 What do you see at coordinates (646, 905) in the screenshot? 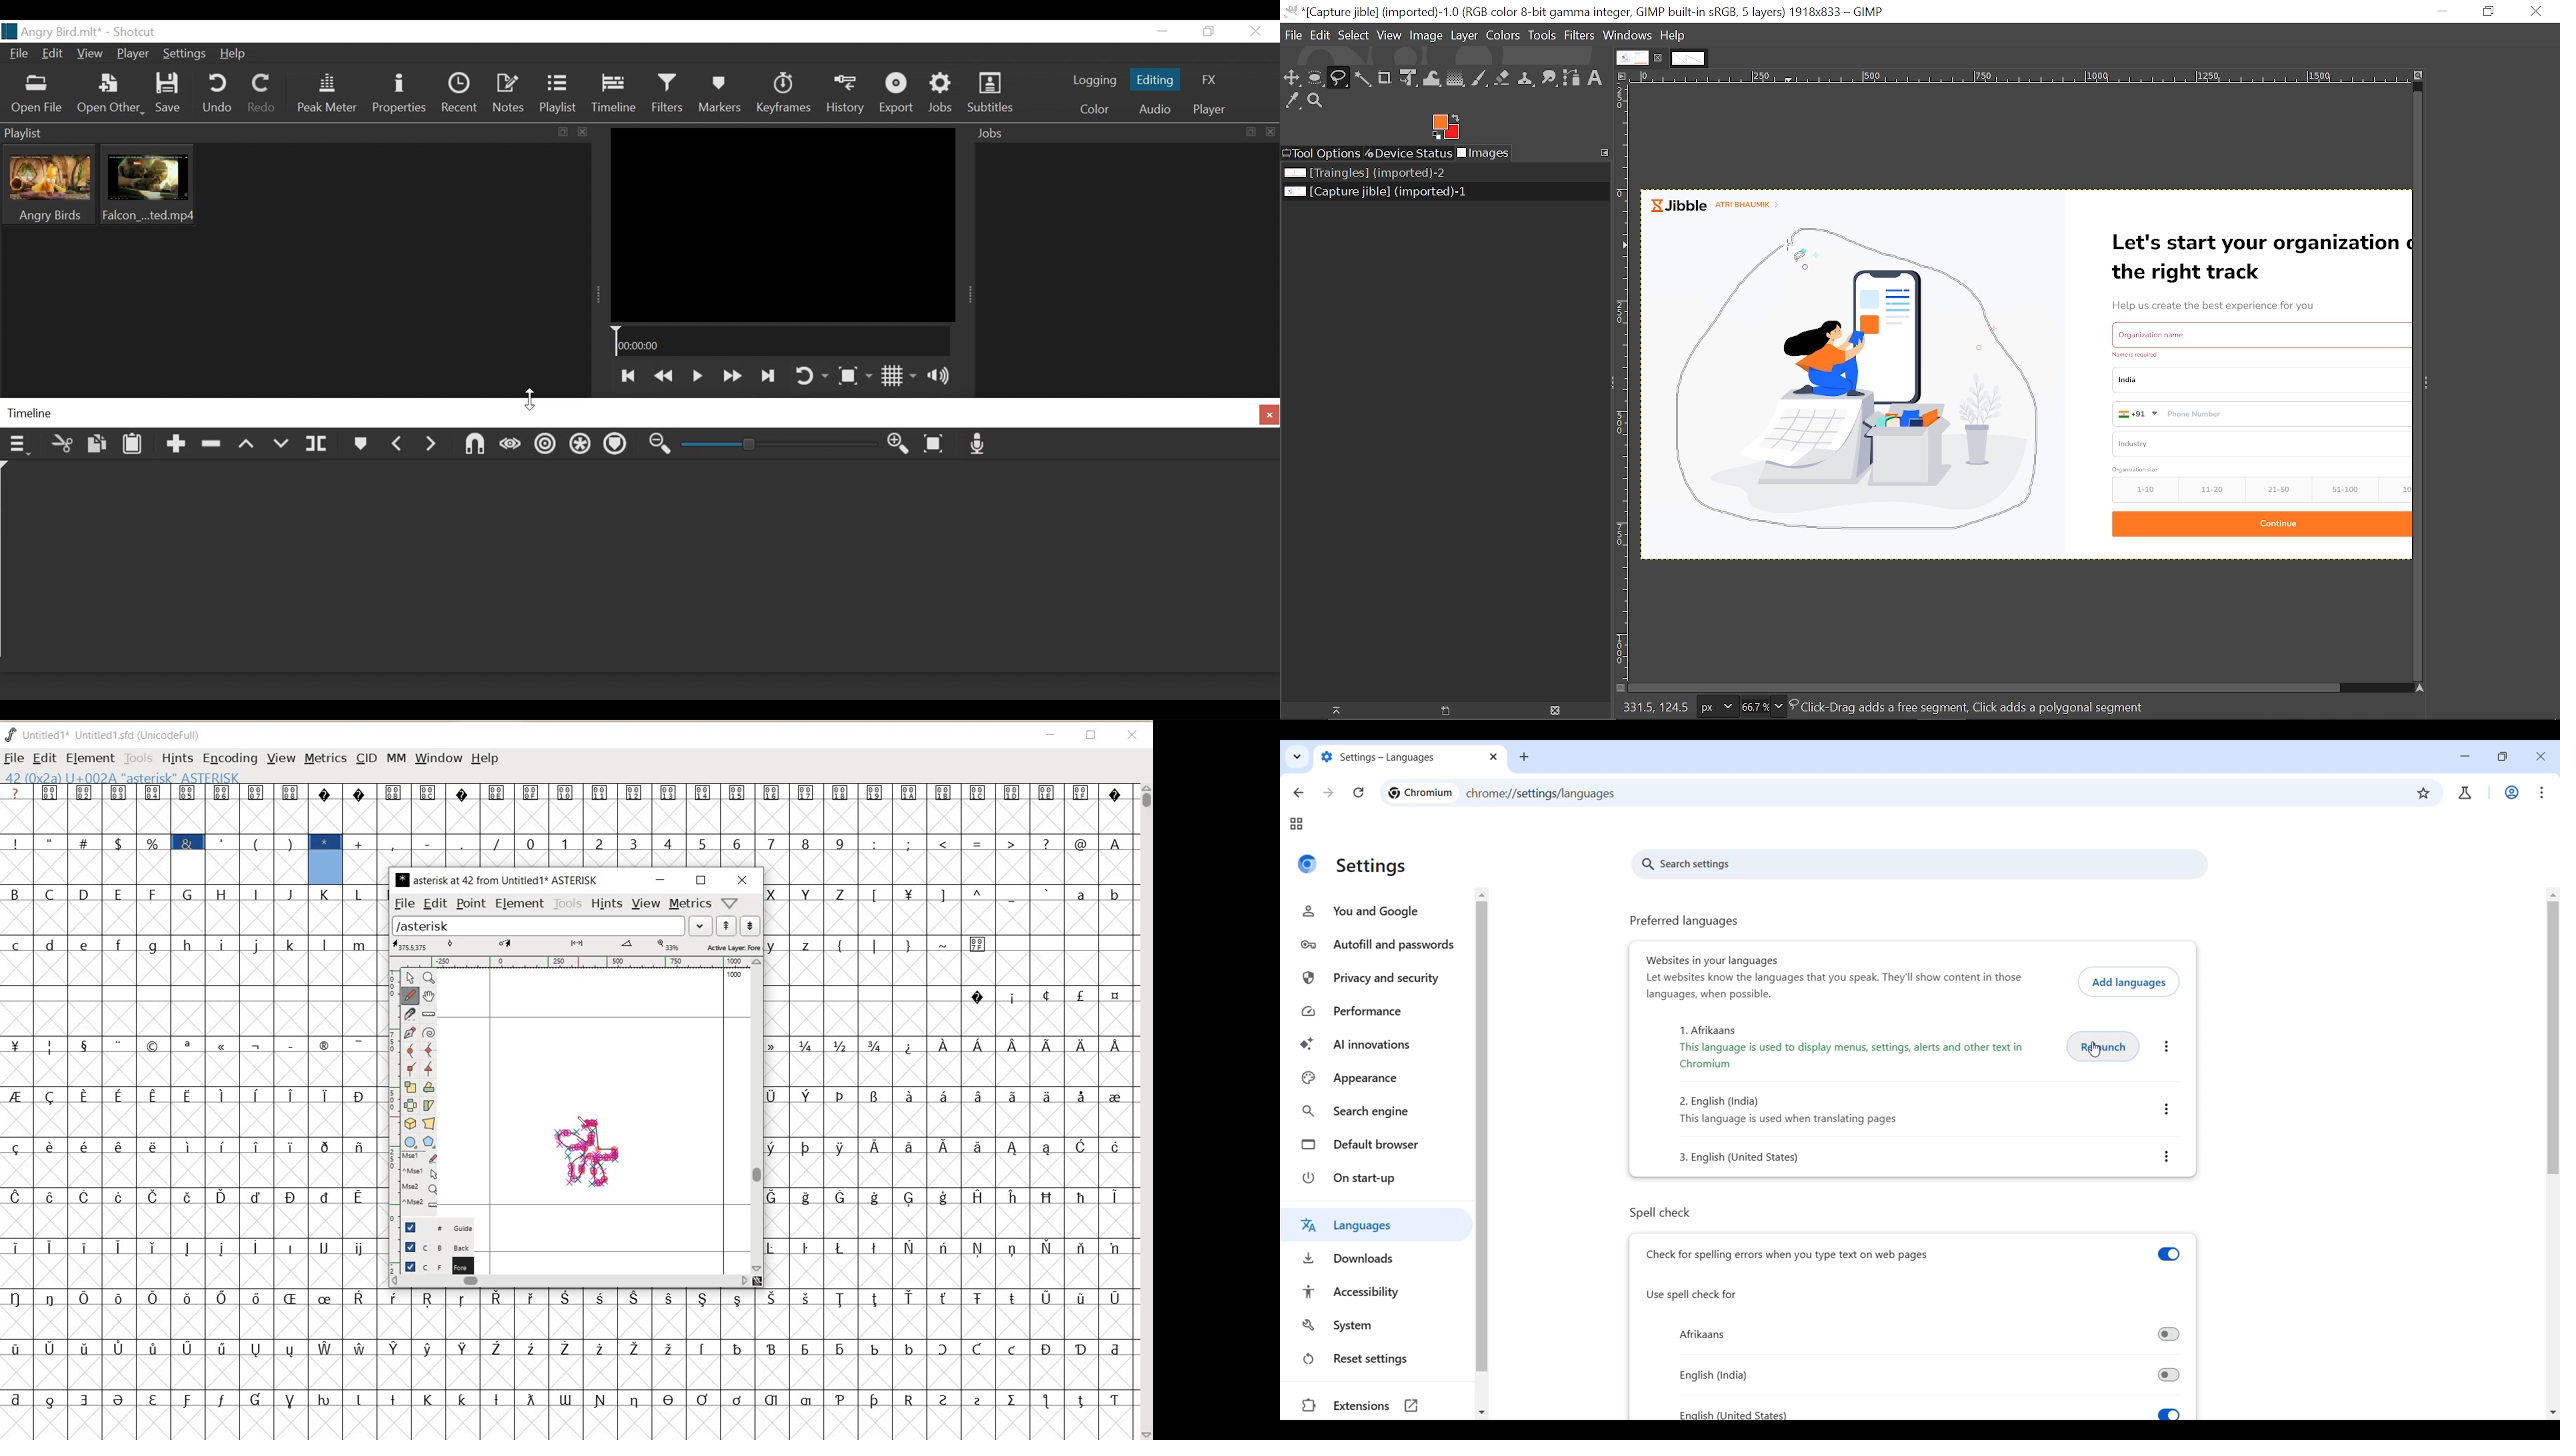
I see `VIEW` at bounding box center [646, 905].